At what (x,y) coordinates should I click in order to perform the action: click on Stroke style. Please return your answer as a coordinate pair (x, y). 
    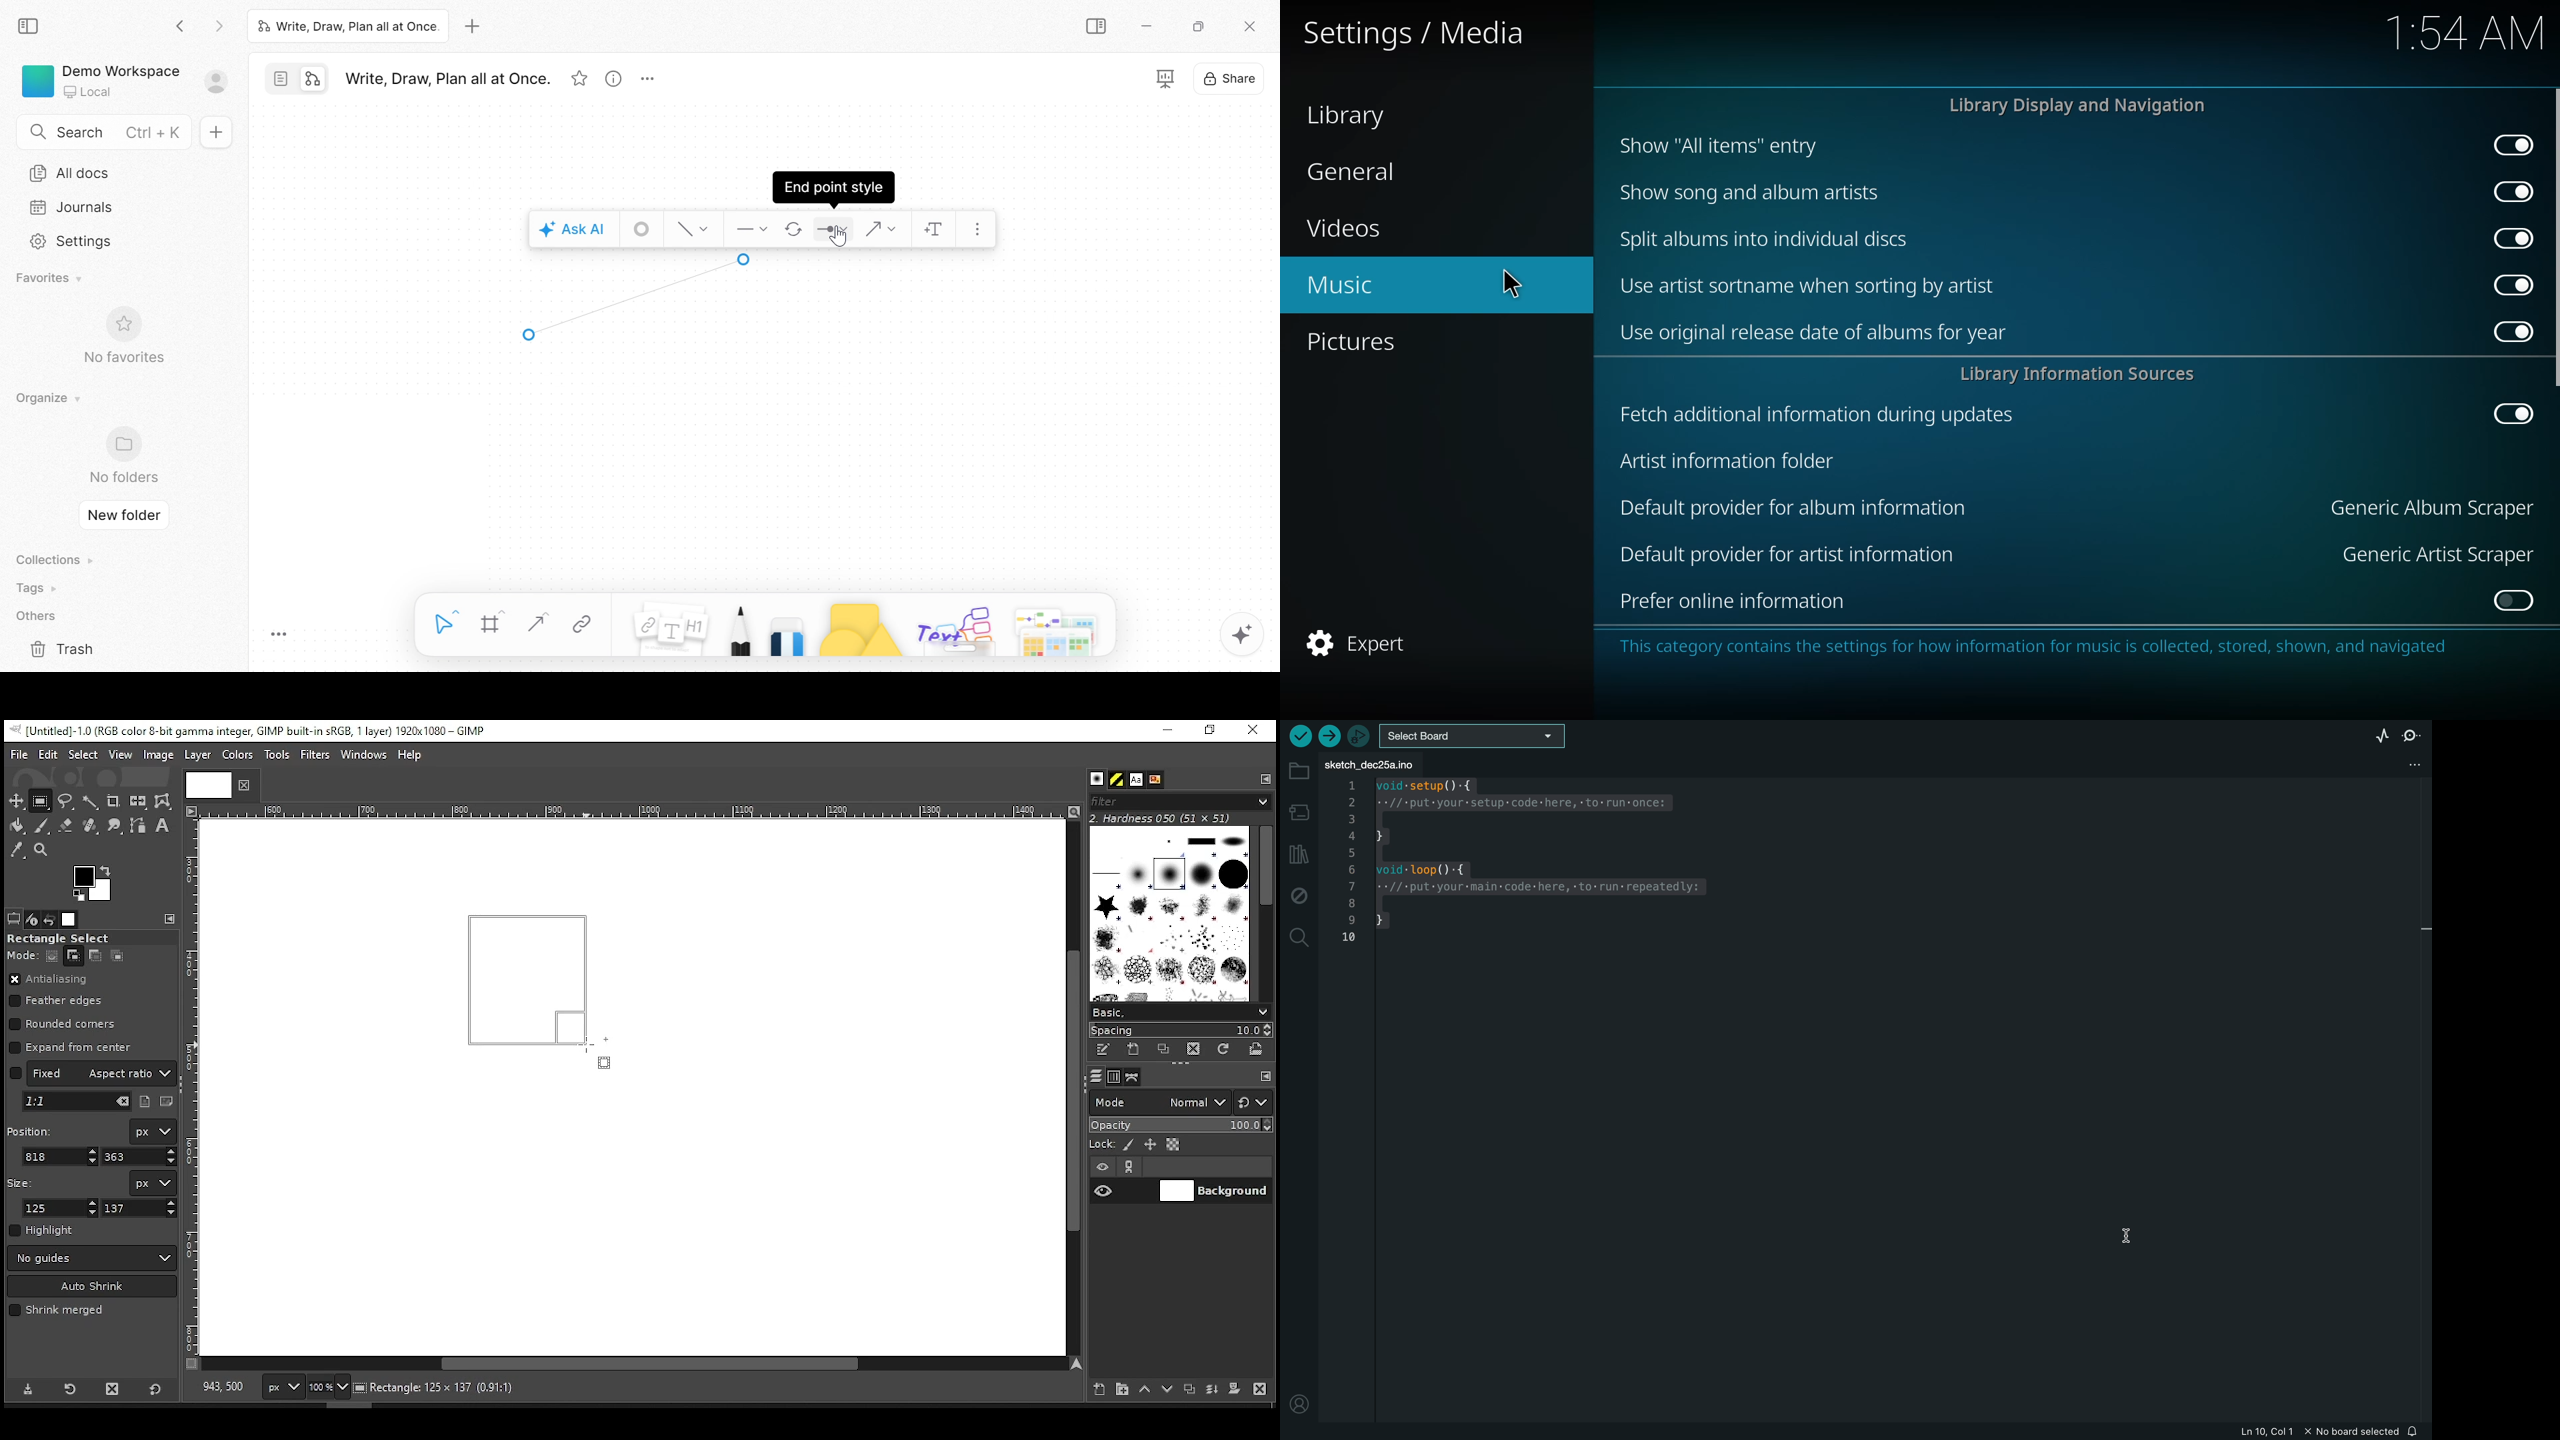
    Looking at the image, I should click on (643, 229).